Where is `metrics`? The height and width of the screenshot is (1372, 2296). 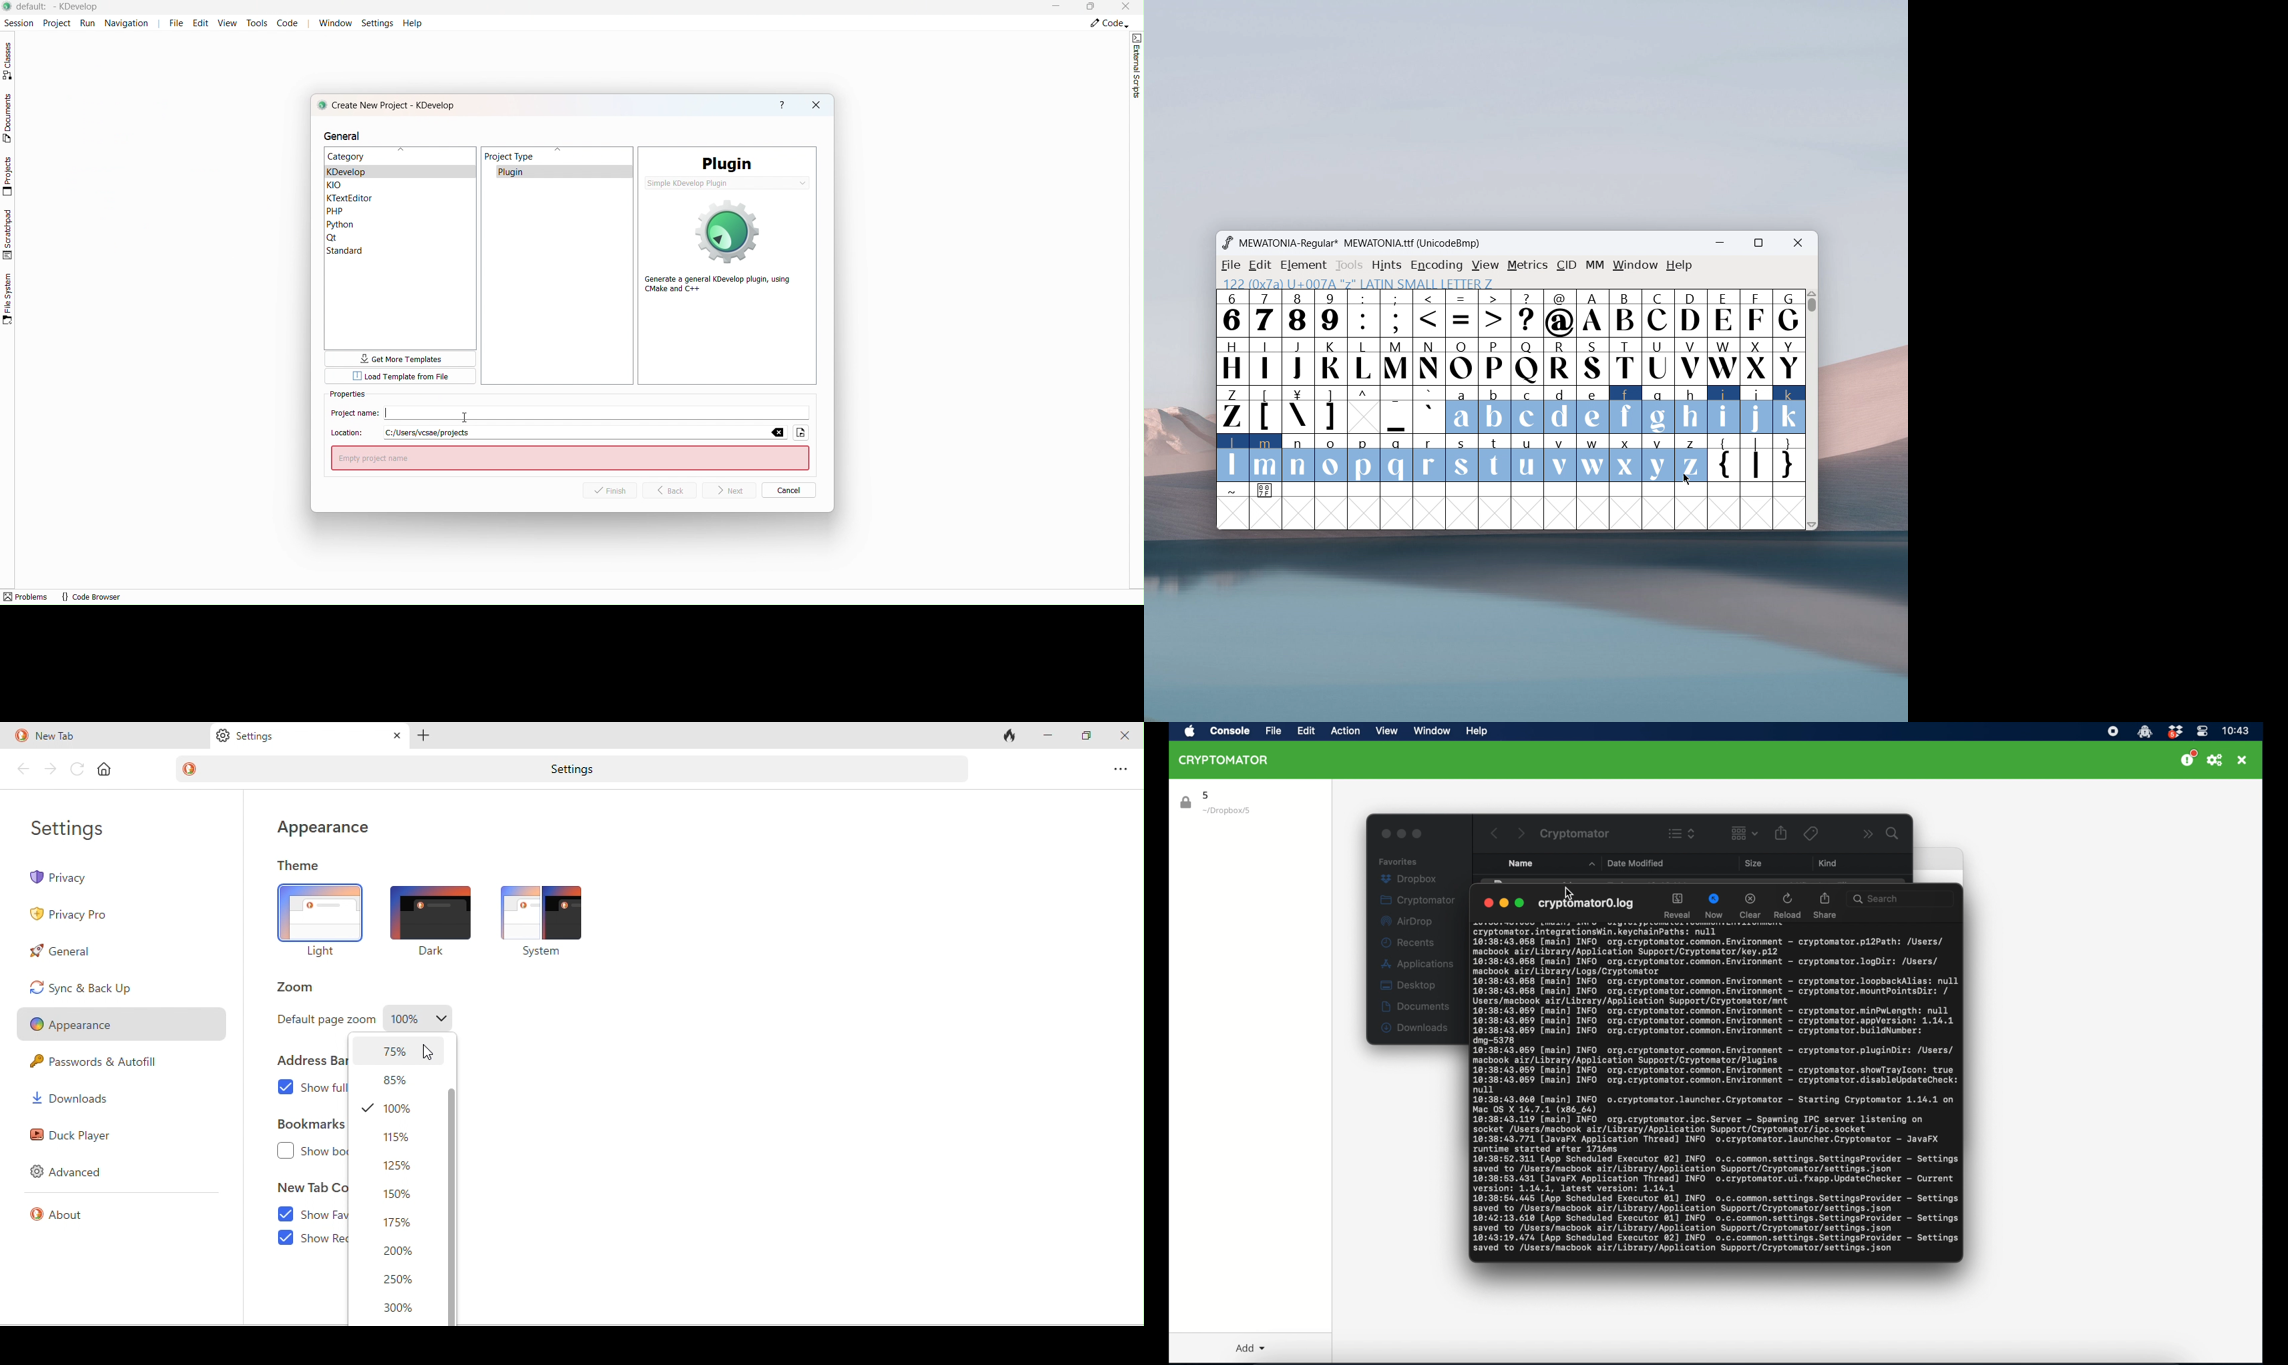 metrics is located at coordinates (1528, 265).